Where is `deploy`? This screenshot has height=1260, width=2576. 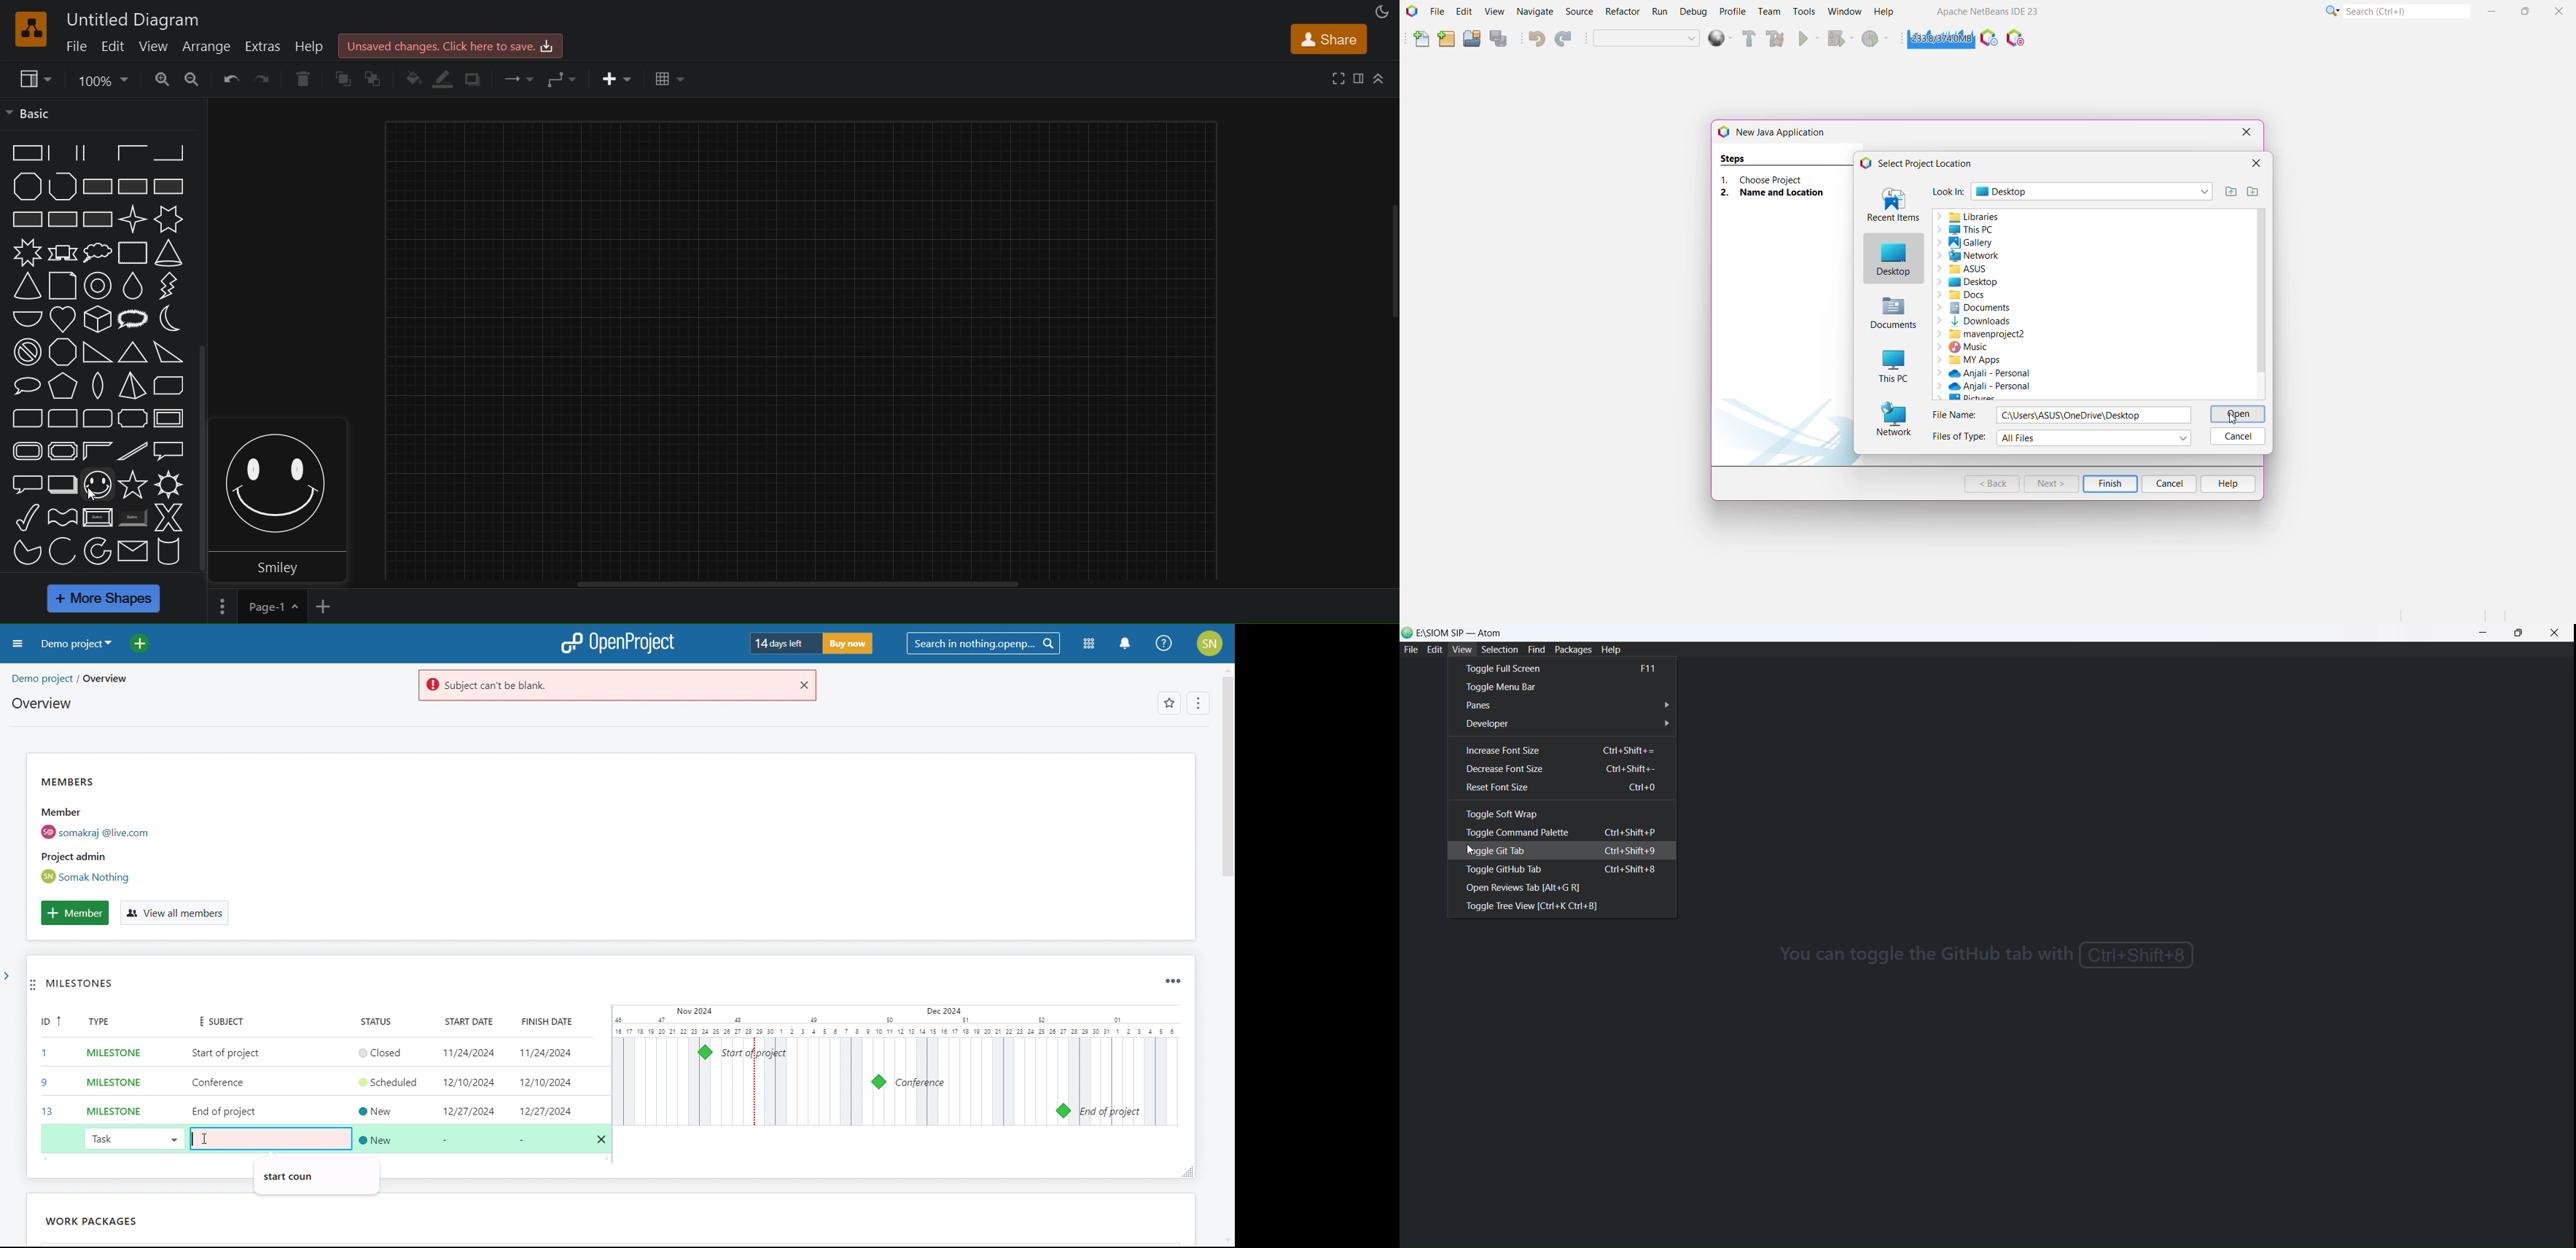 deploy is located at coordinates (1719, 39).